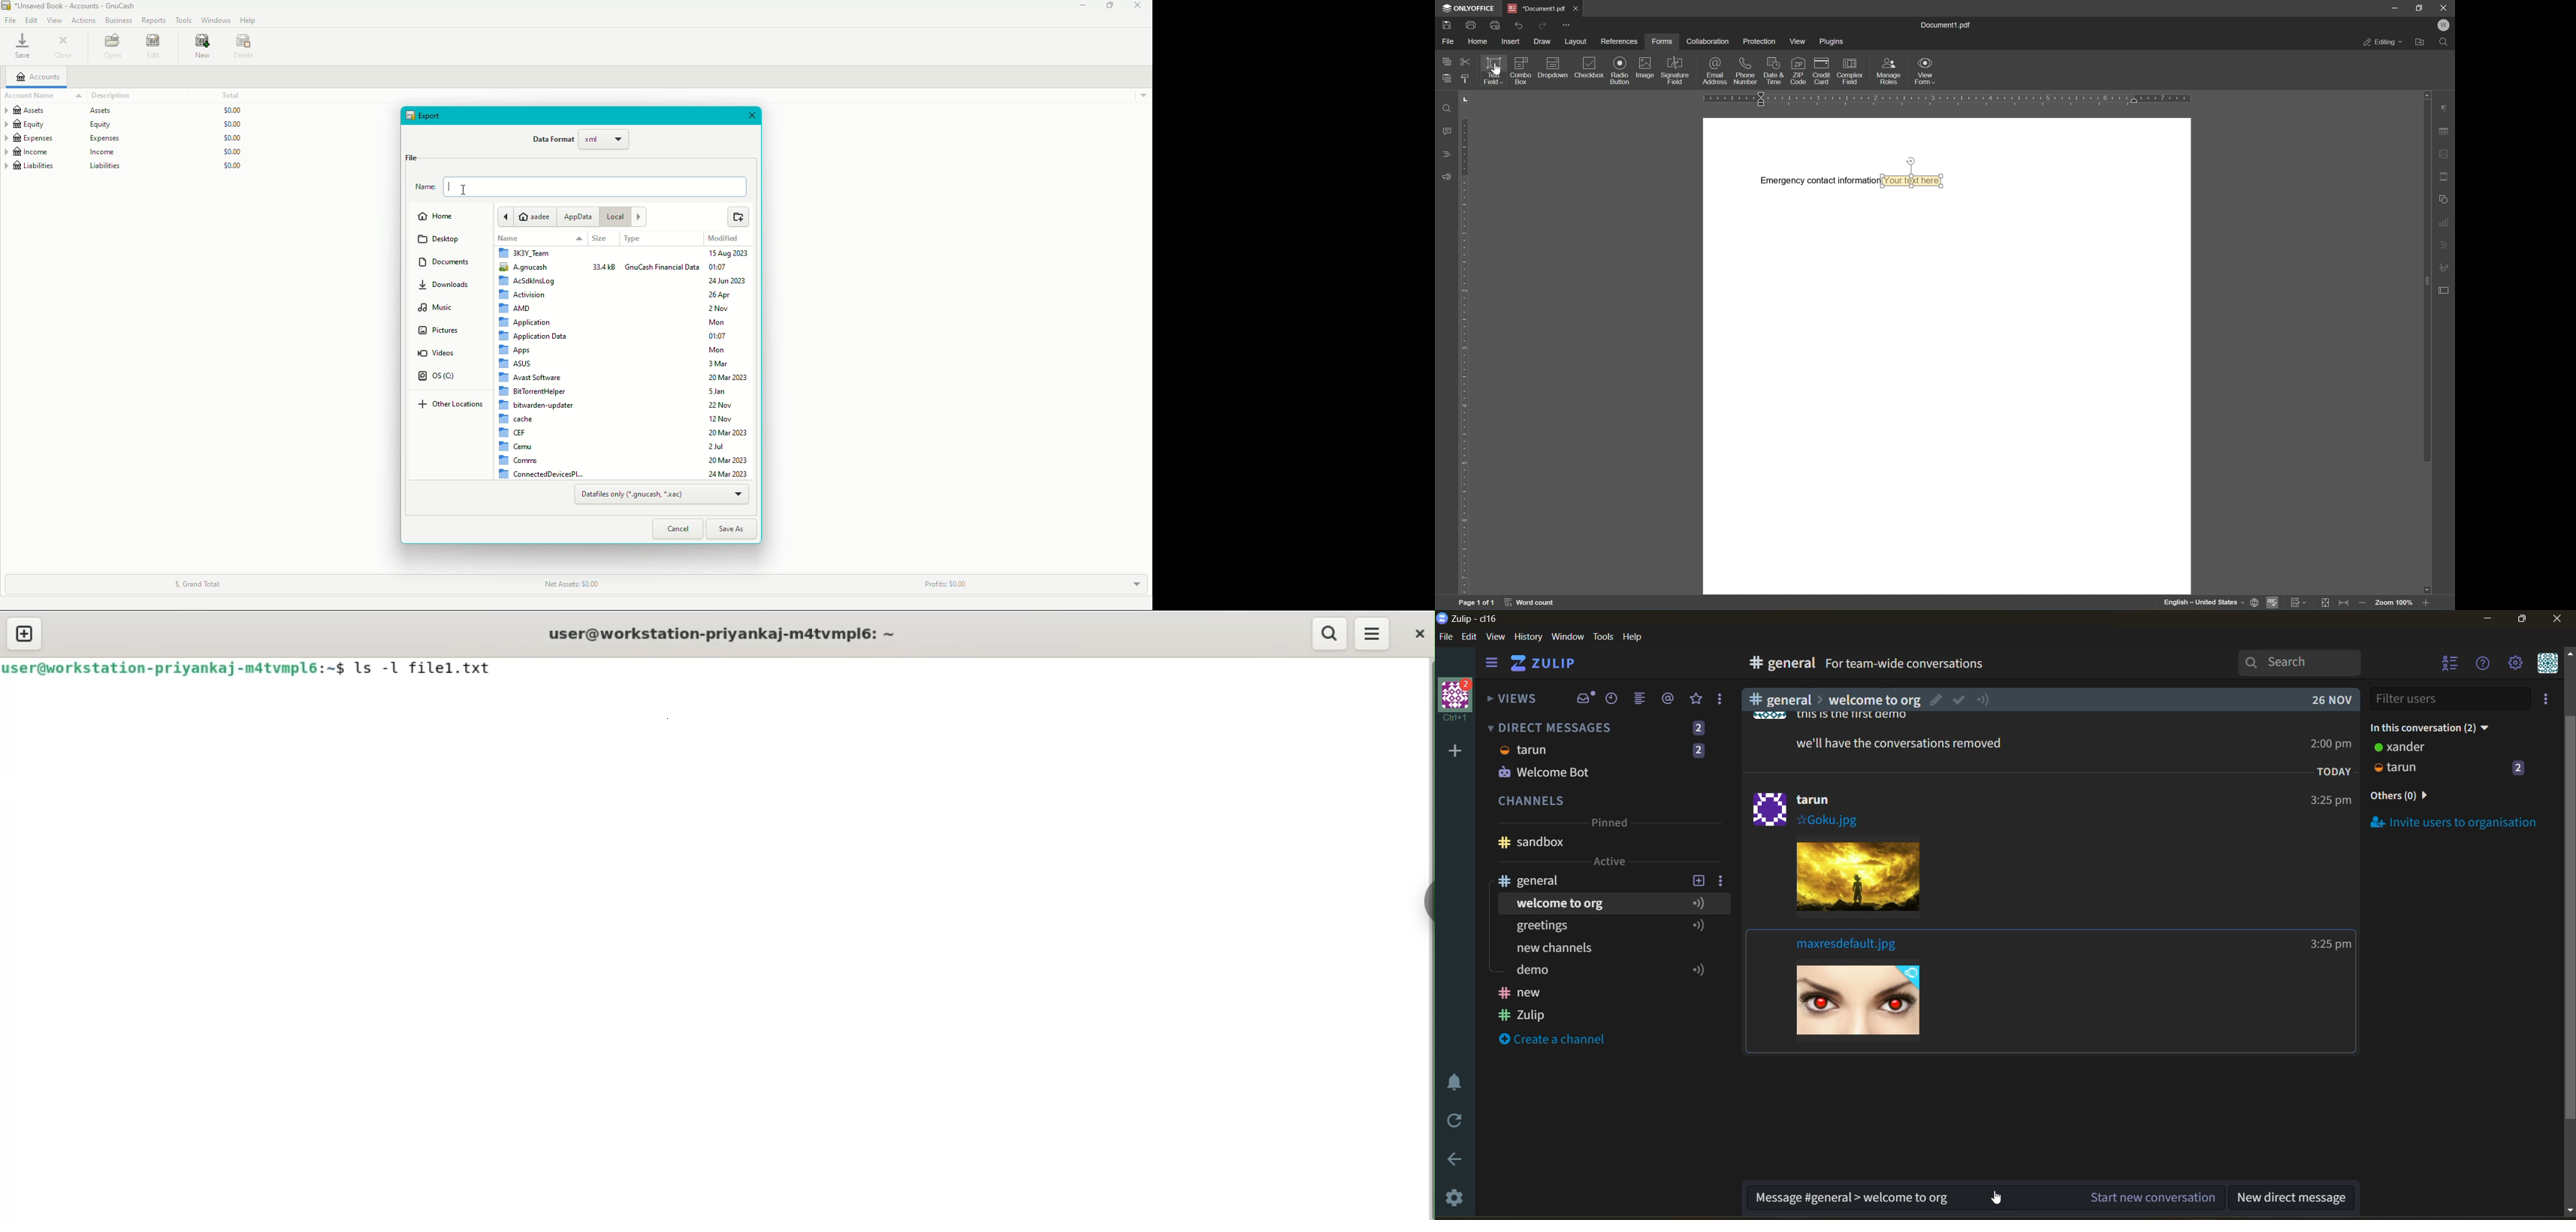 The image size is (2576, 1232). I want to click on , so click(1811, 807).